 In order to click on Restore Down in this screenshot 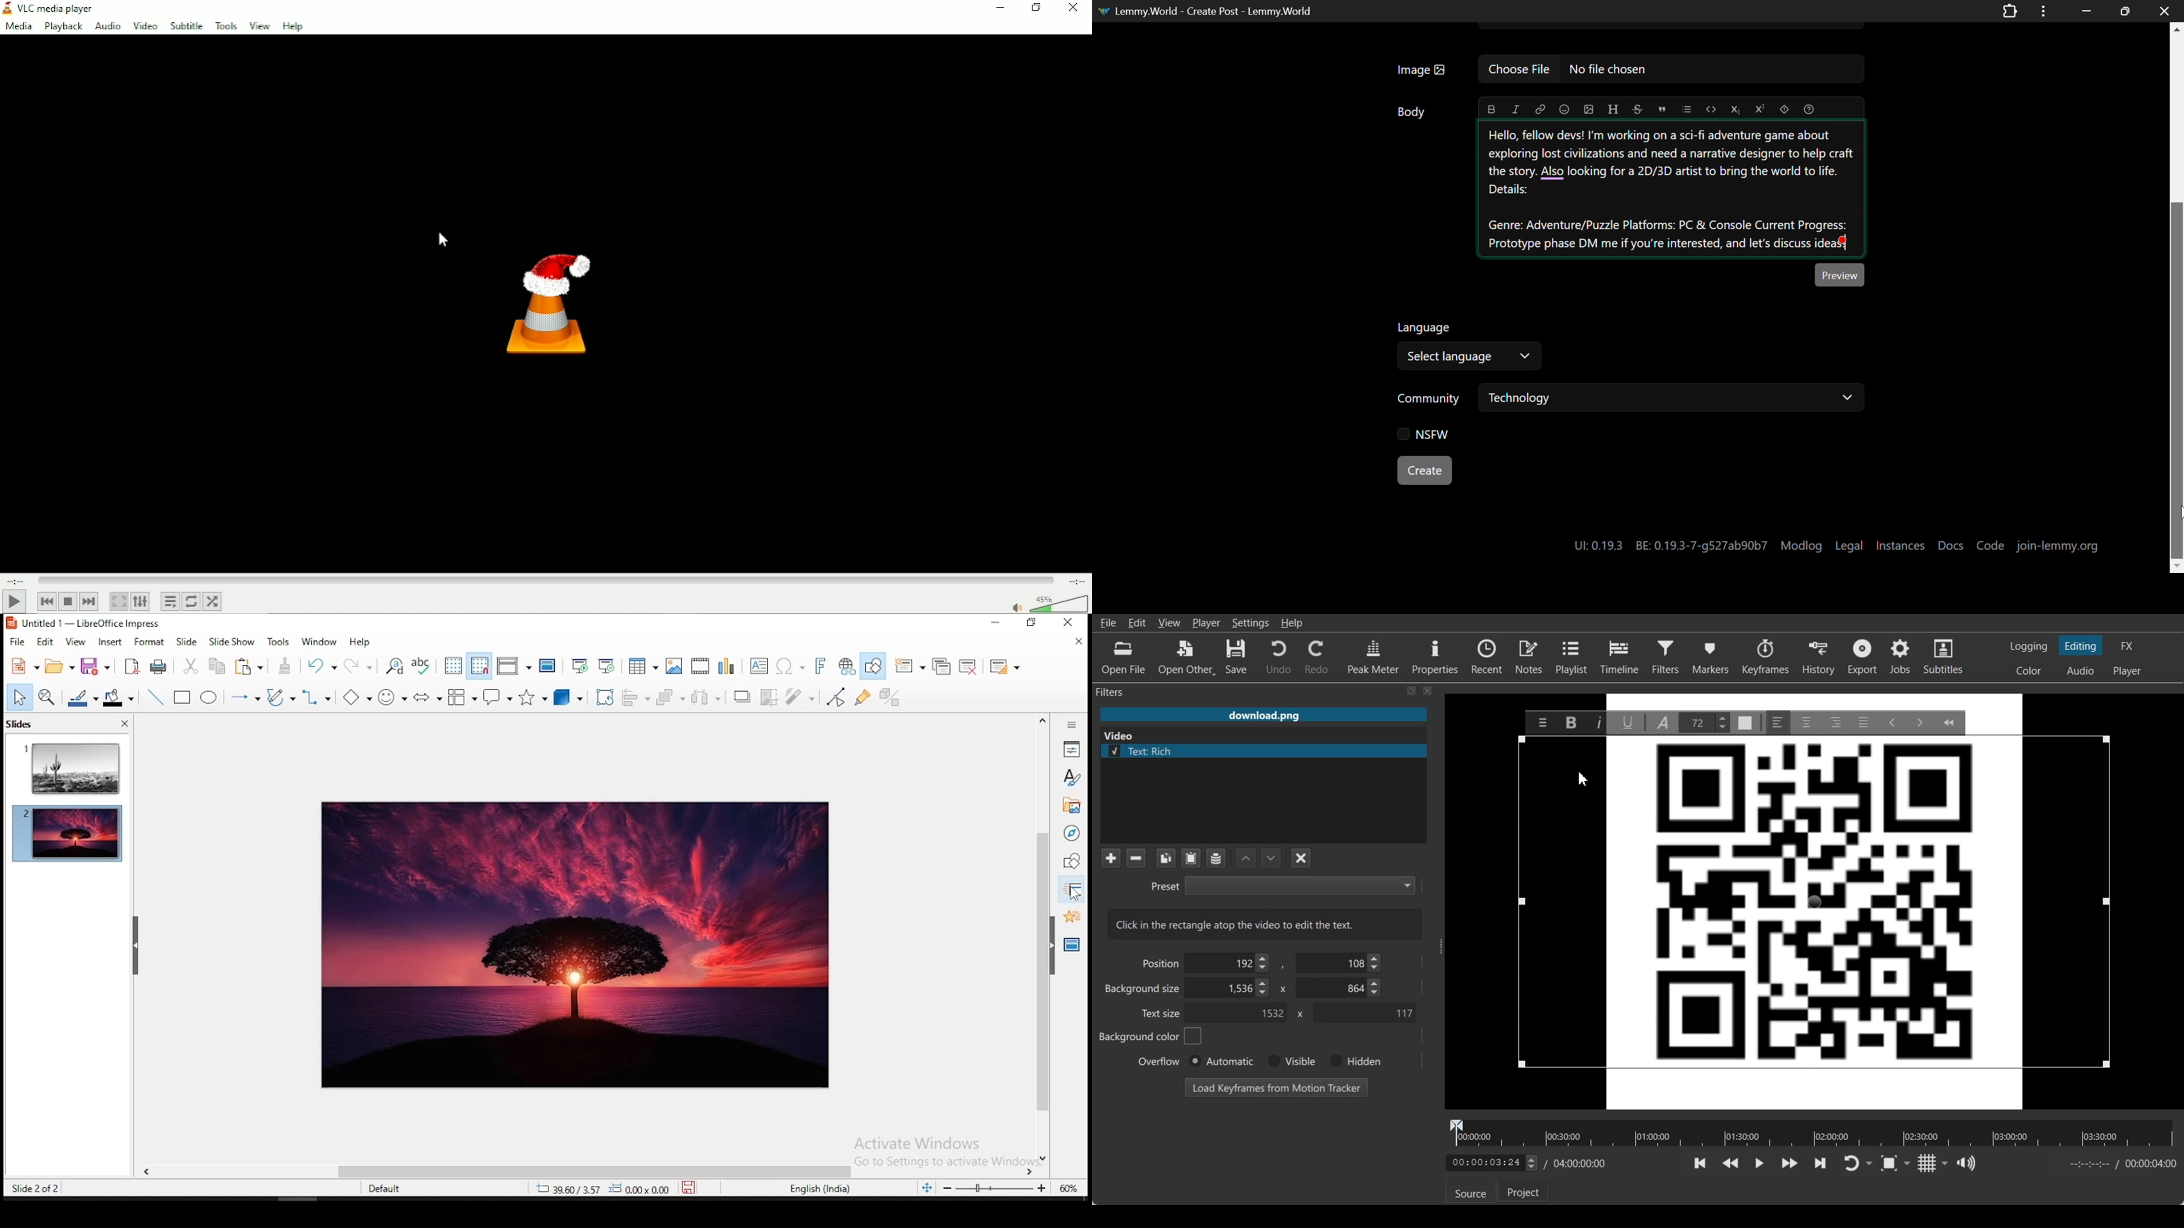, I will do `click(2086, 11)`.